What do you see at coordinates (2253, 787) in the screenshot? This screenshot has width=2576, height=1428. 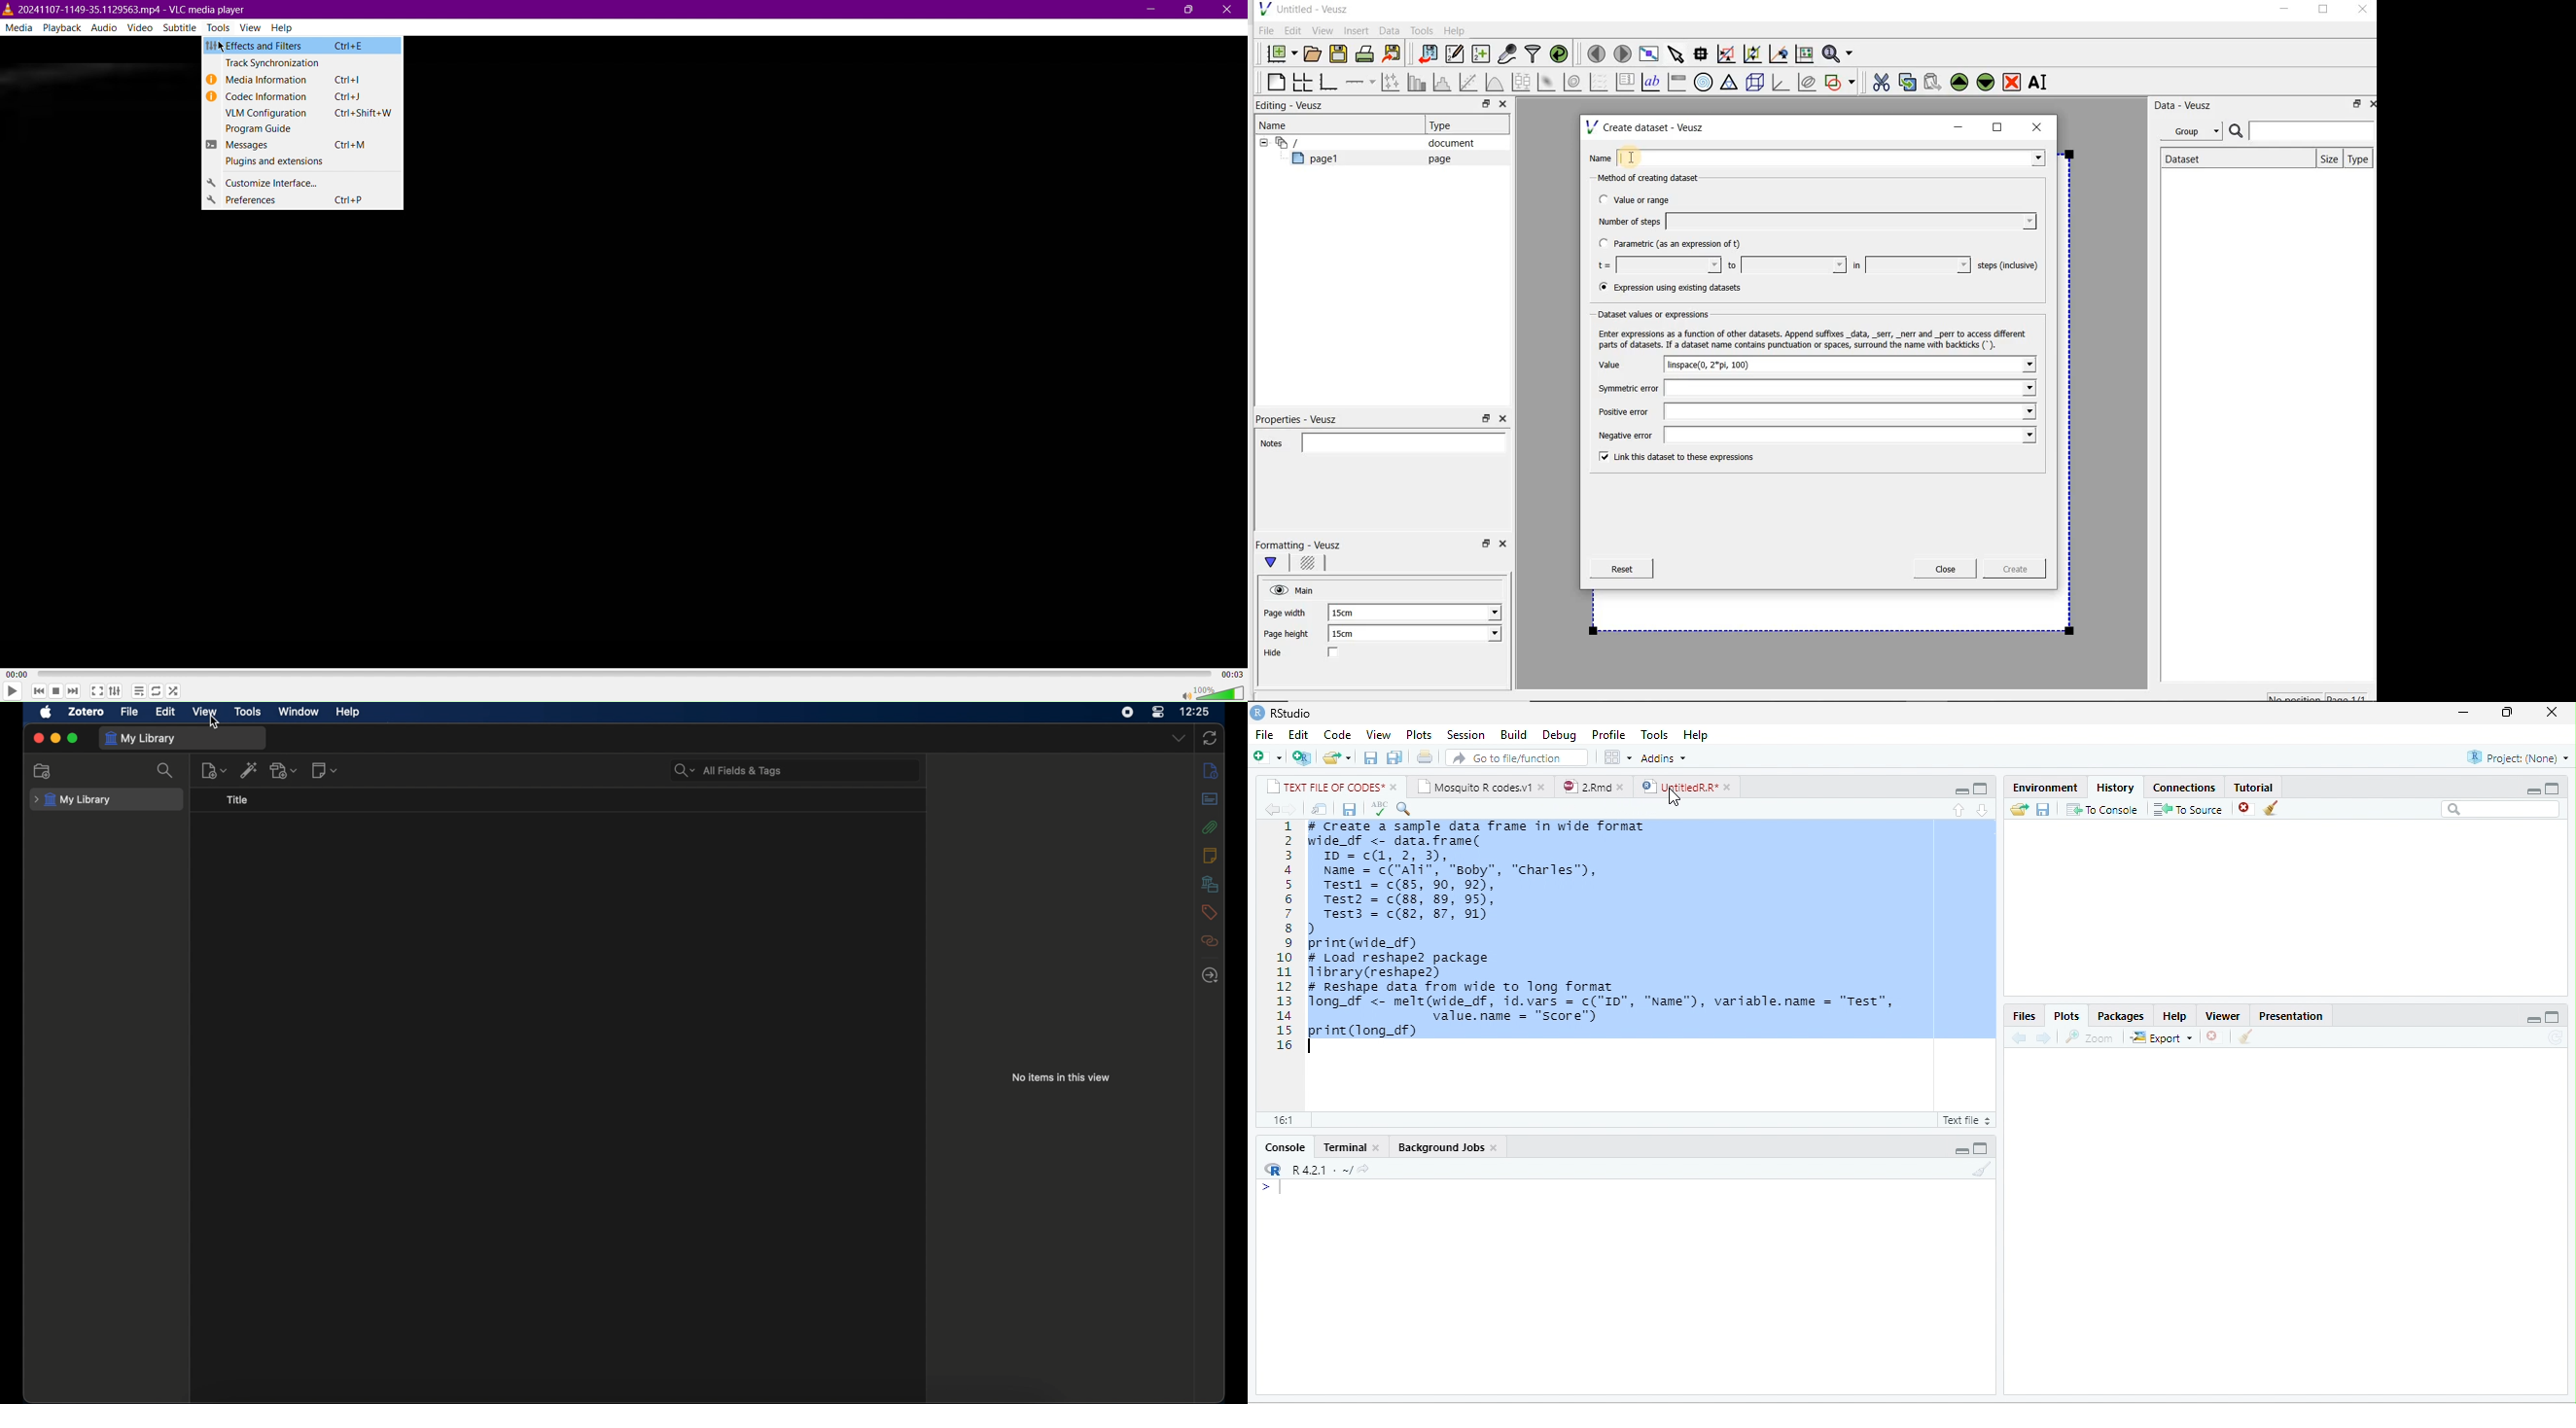 I see `Tutorial` at bounding box center [2253, 787].